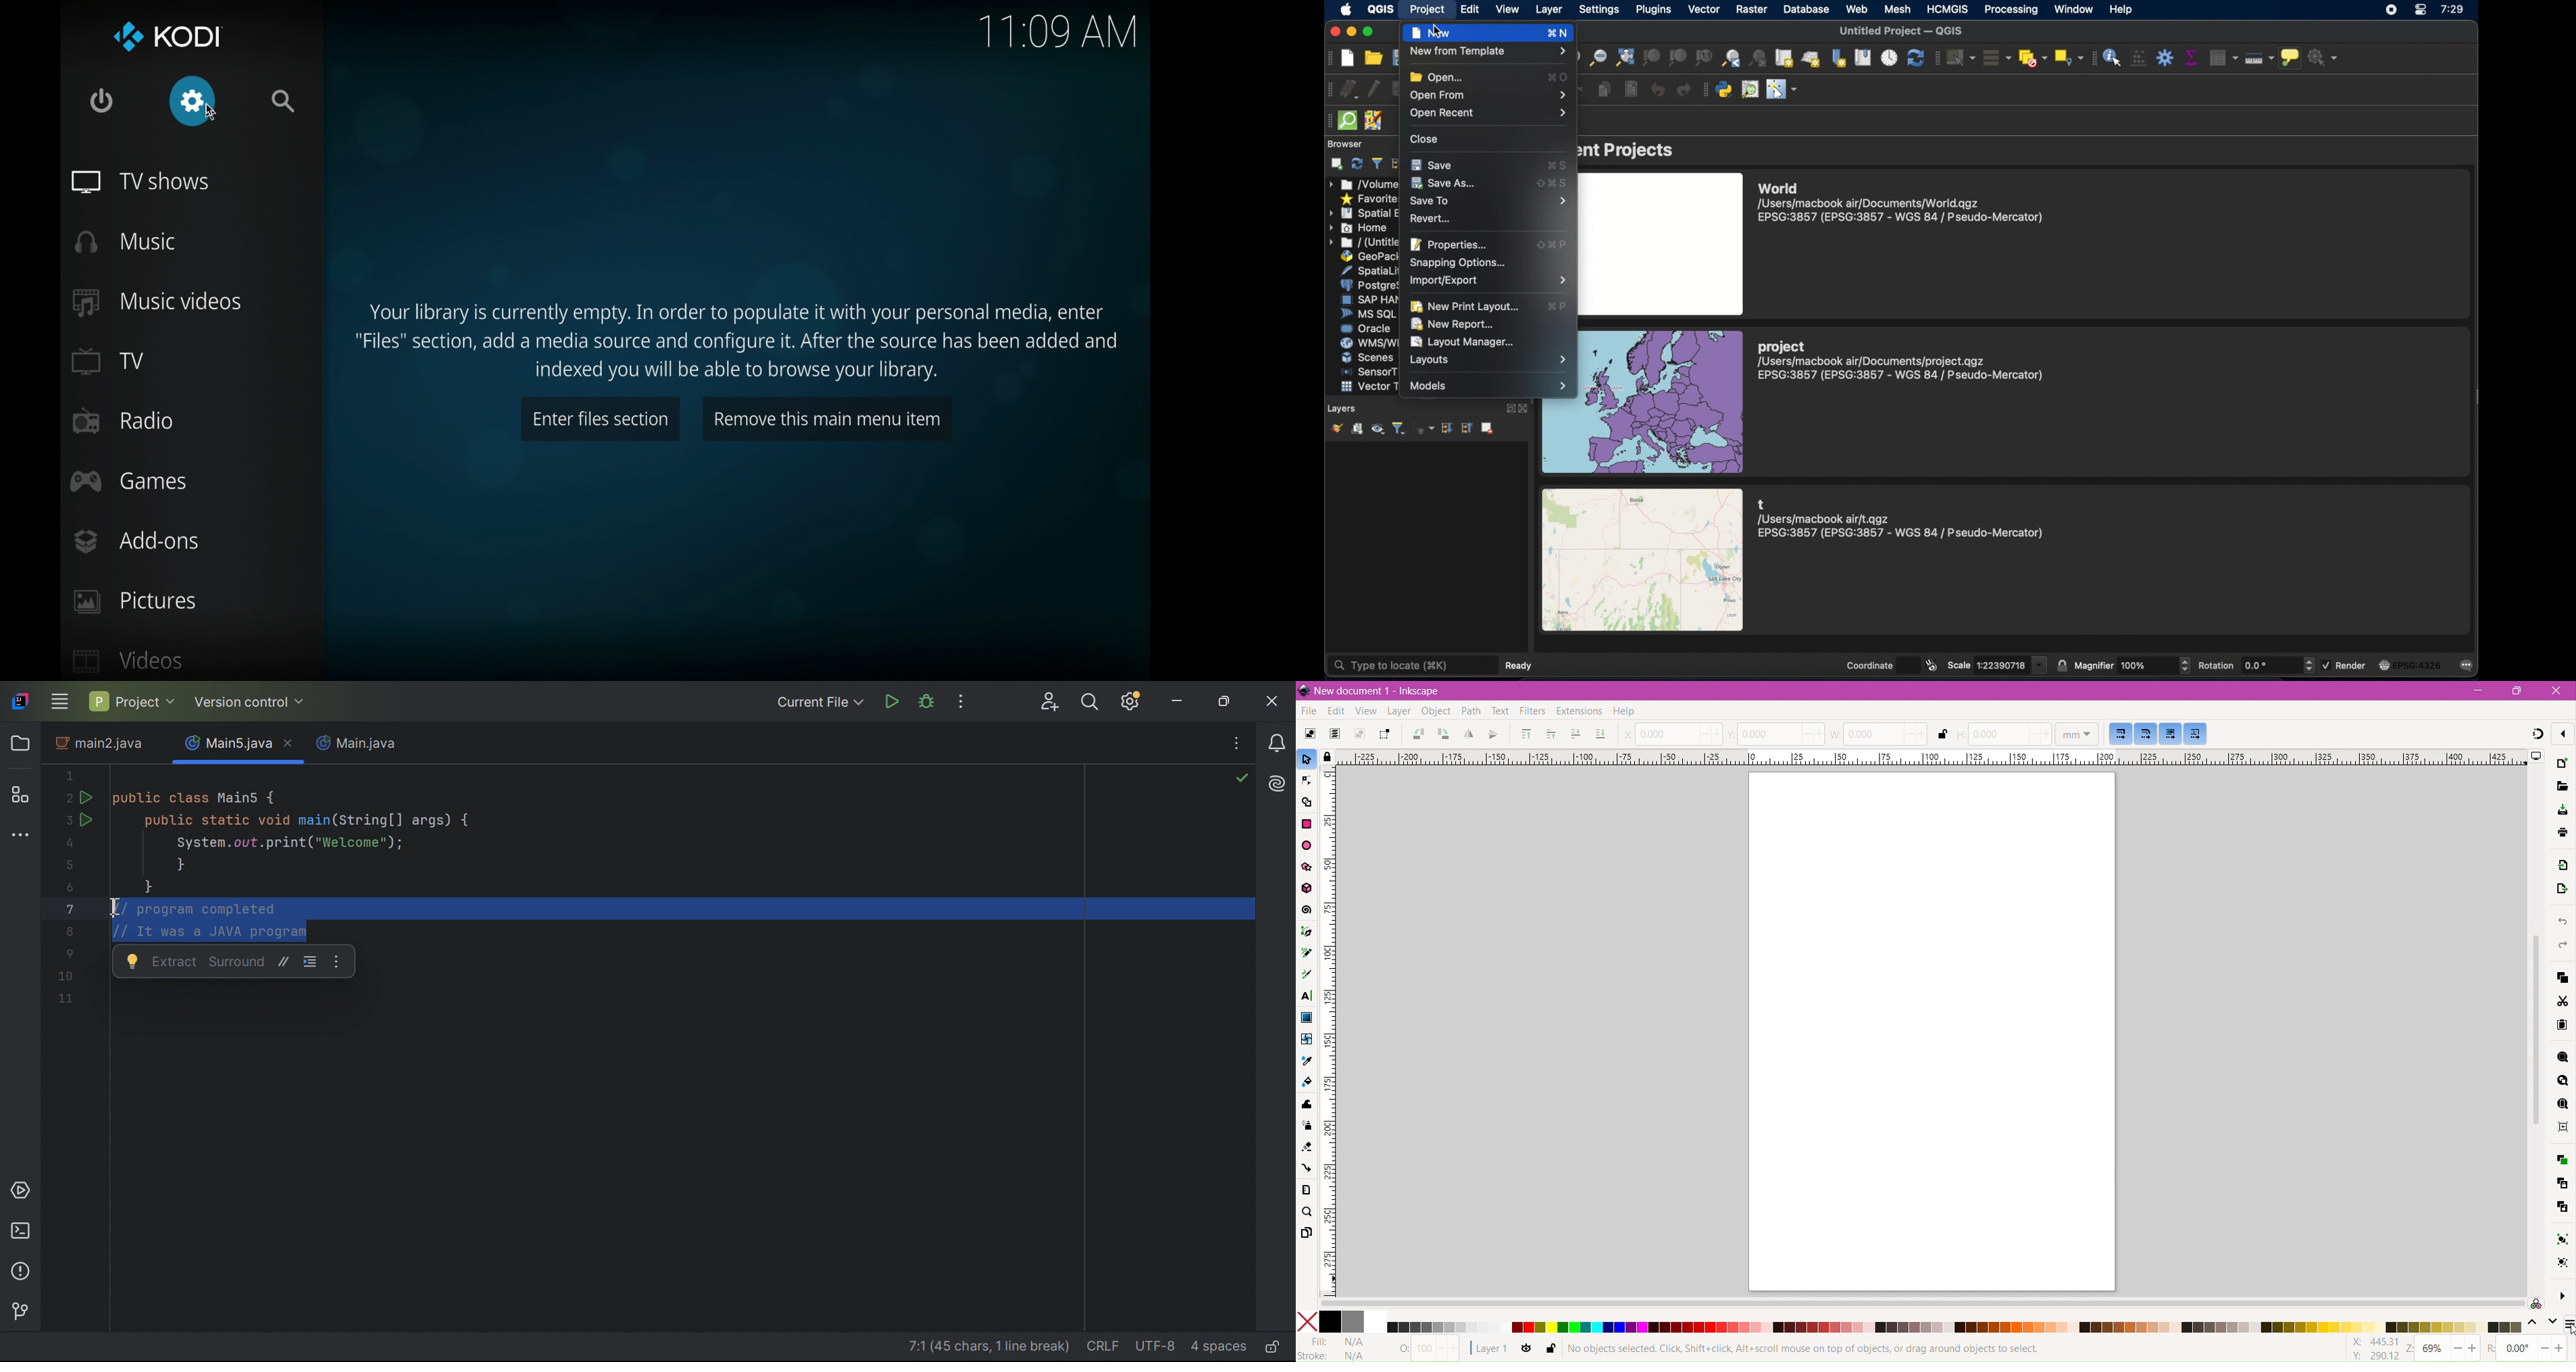  What do you see at coordinates (1915, 59) in the screenshot?
I see `refresh` at bounding box center [1915, 59].